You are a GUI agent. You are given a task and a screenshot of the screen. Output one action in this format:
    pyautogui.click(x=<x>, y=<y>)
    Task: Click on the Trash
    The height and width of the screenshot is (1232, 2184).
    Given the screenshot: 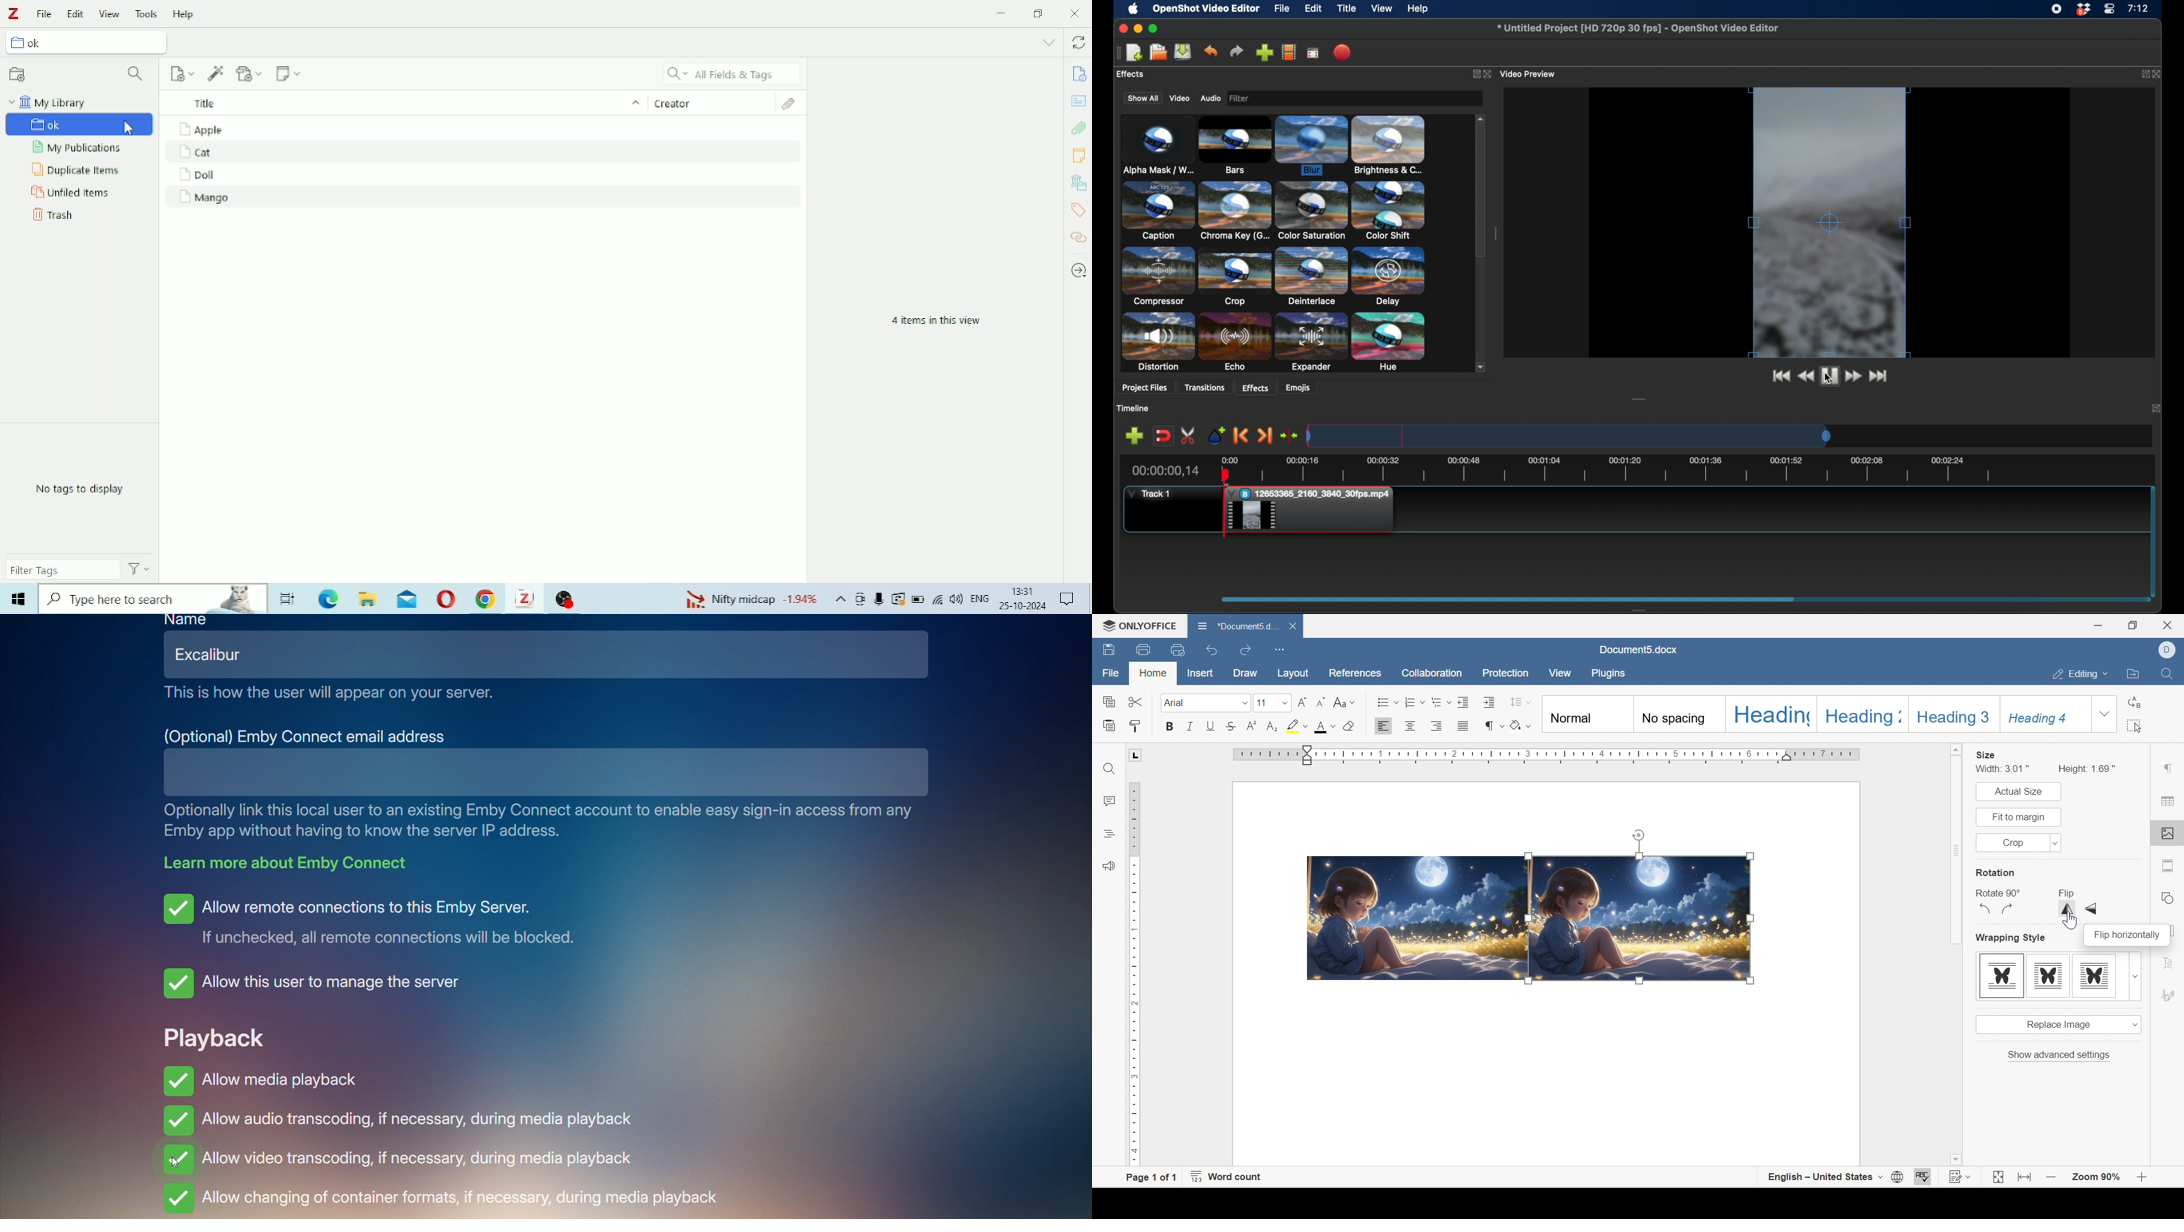 What is the action you would take?
    pyautogui.click(x=55, y=215)
    